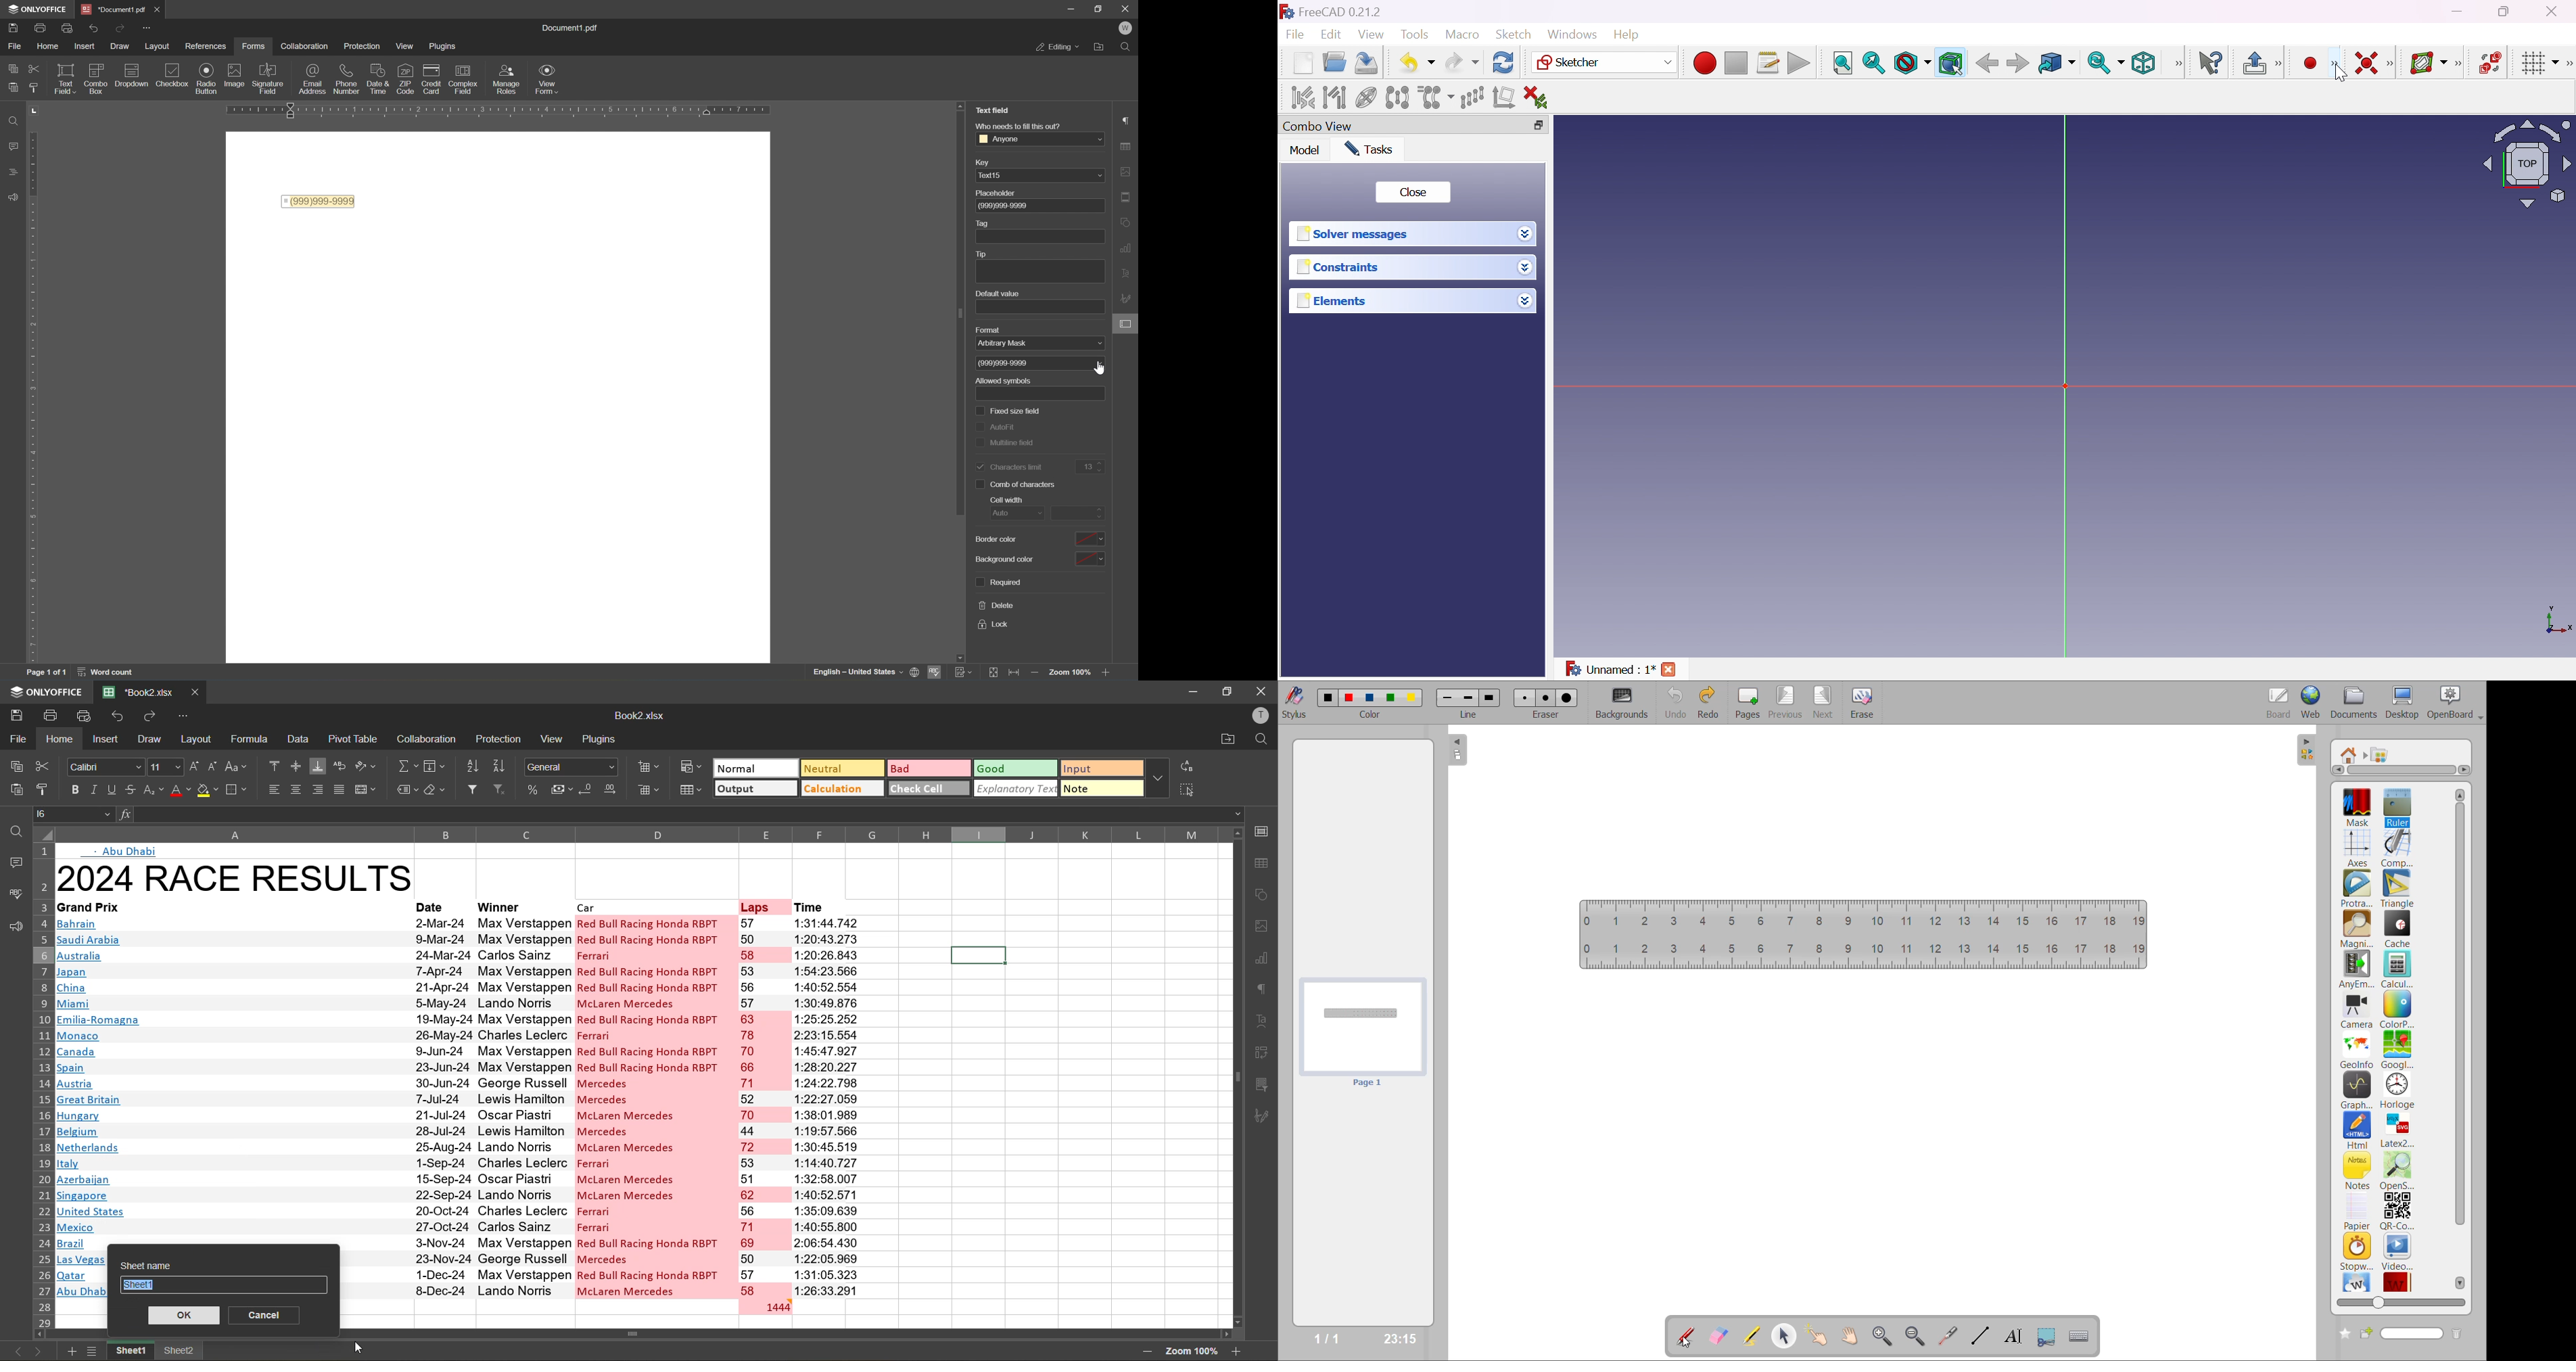 The width and height of the screenshot is (2576, 1372). Describe the element at coordinates (1398, 97) in the screenshot. I see `Symmetry` at that location.